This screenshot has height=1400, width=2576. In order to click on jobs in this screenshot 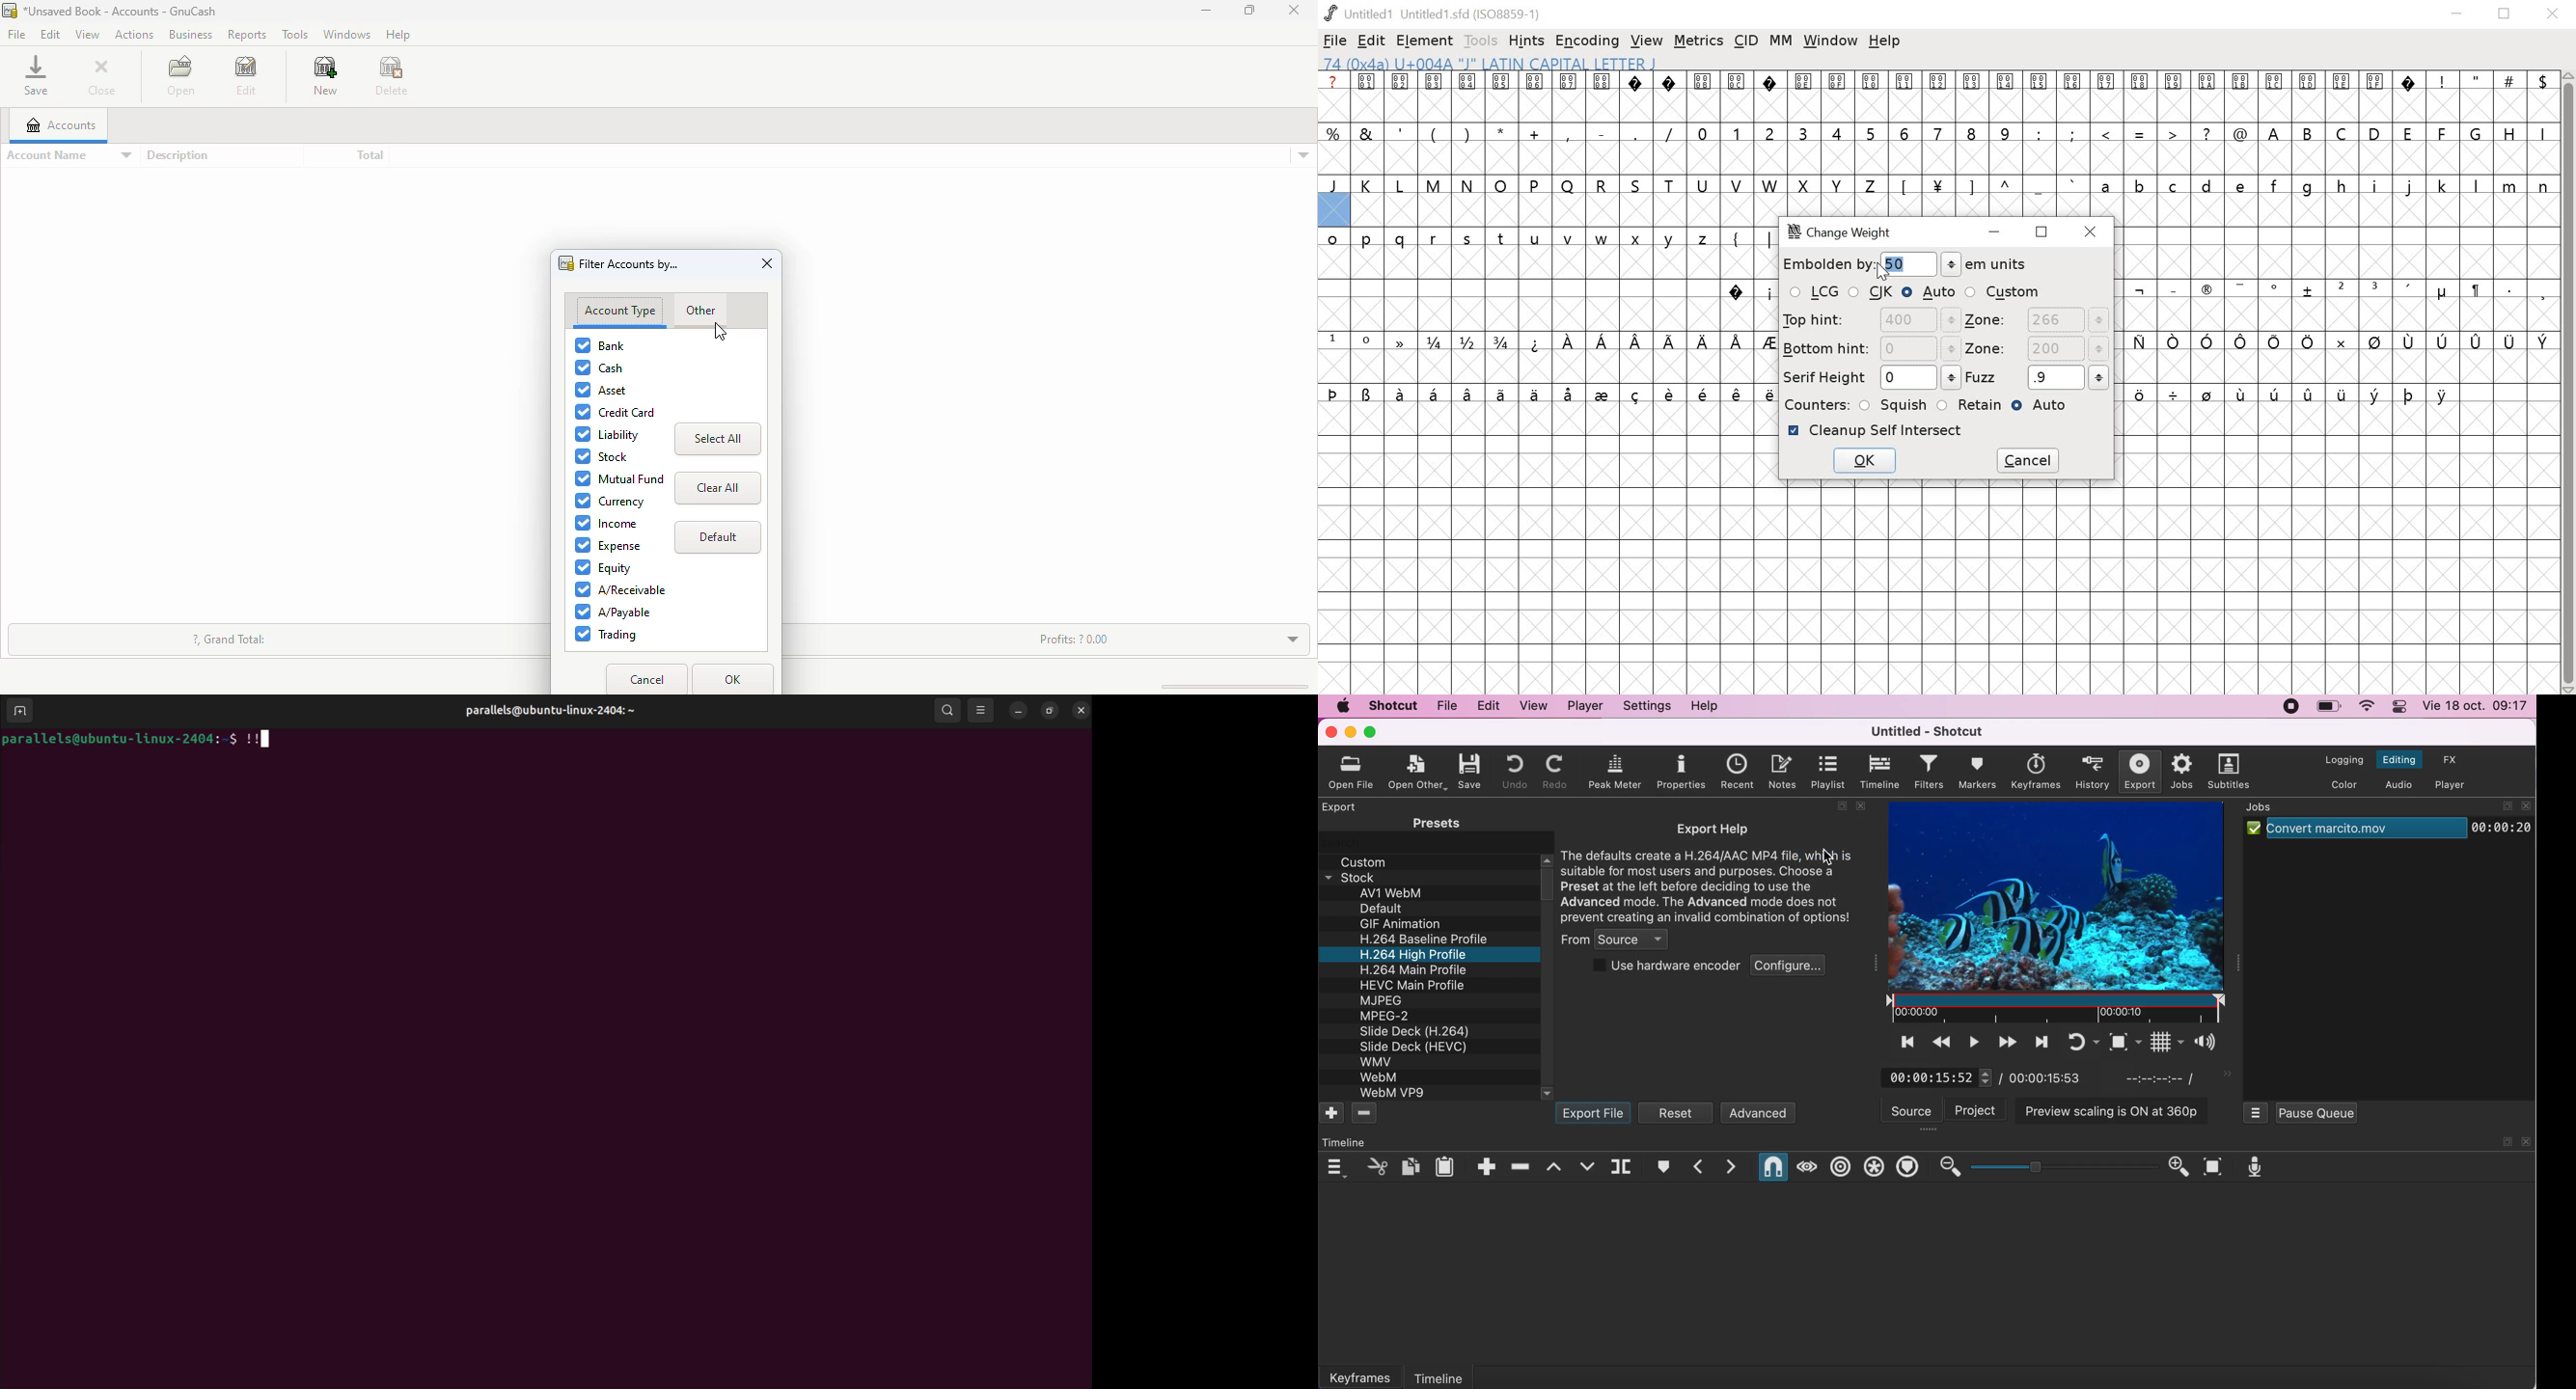, I will do `click(2180, 772)`.